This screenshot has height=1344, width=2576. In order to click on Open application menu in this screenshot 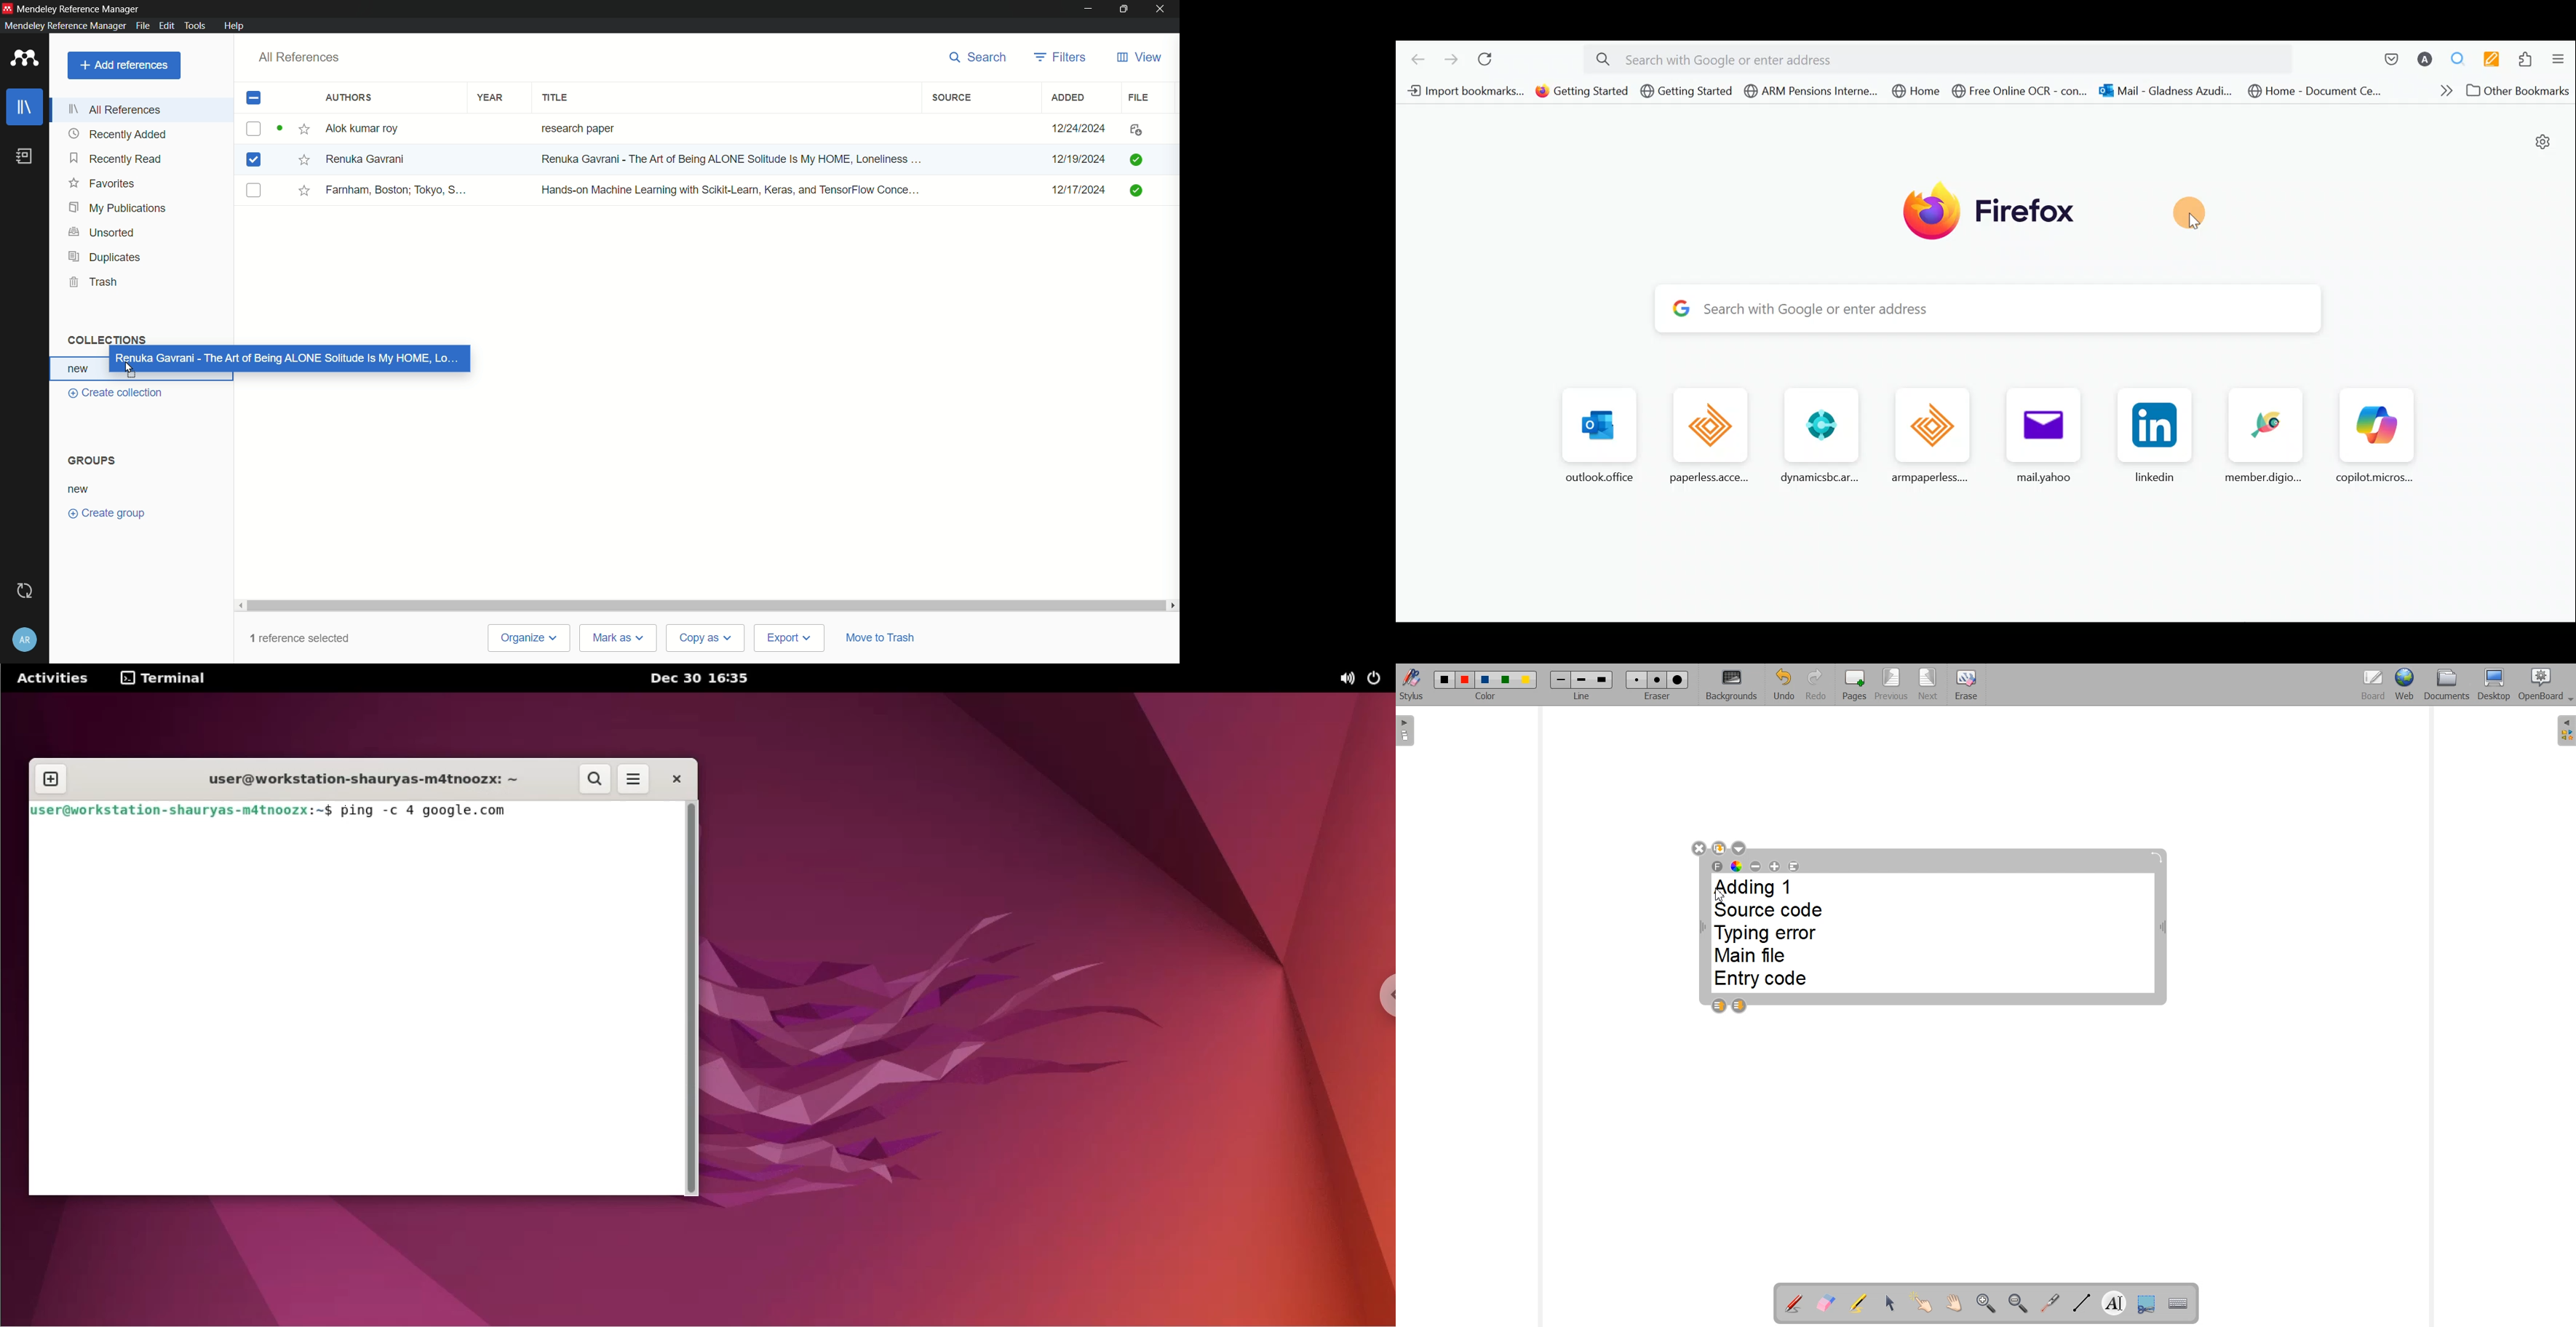, I will do `click(2560, 56)`.